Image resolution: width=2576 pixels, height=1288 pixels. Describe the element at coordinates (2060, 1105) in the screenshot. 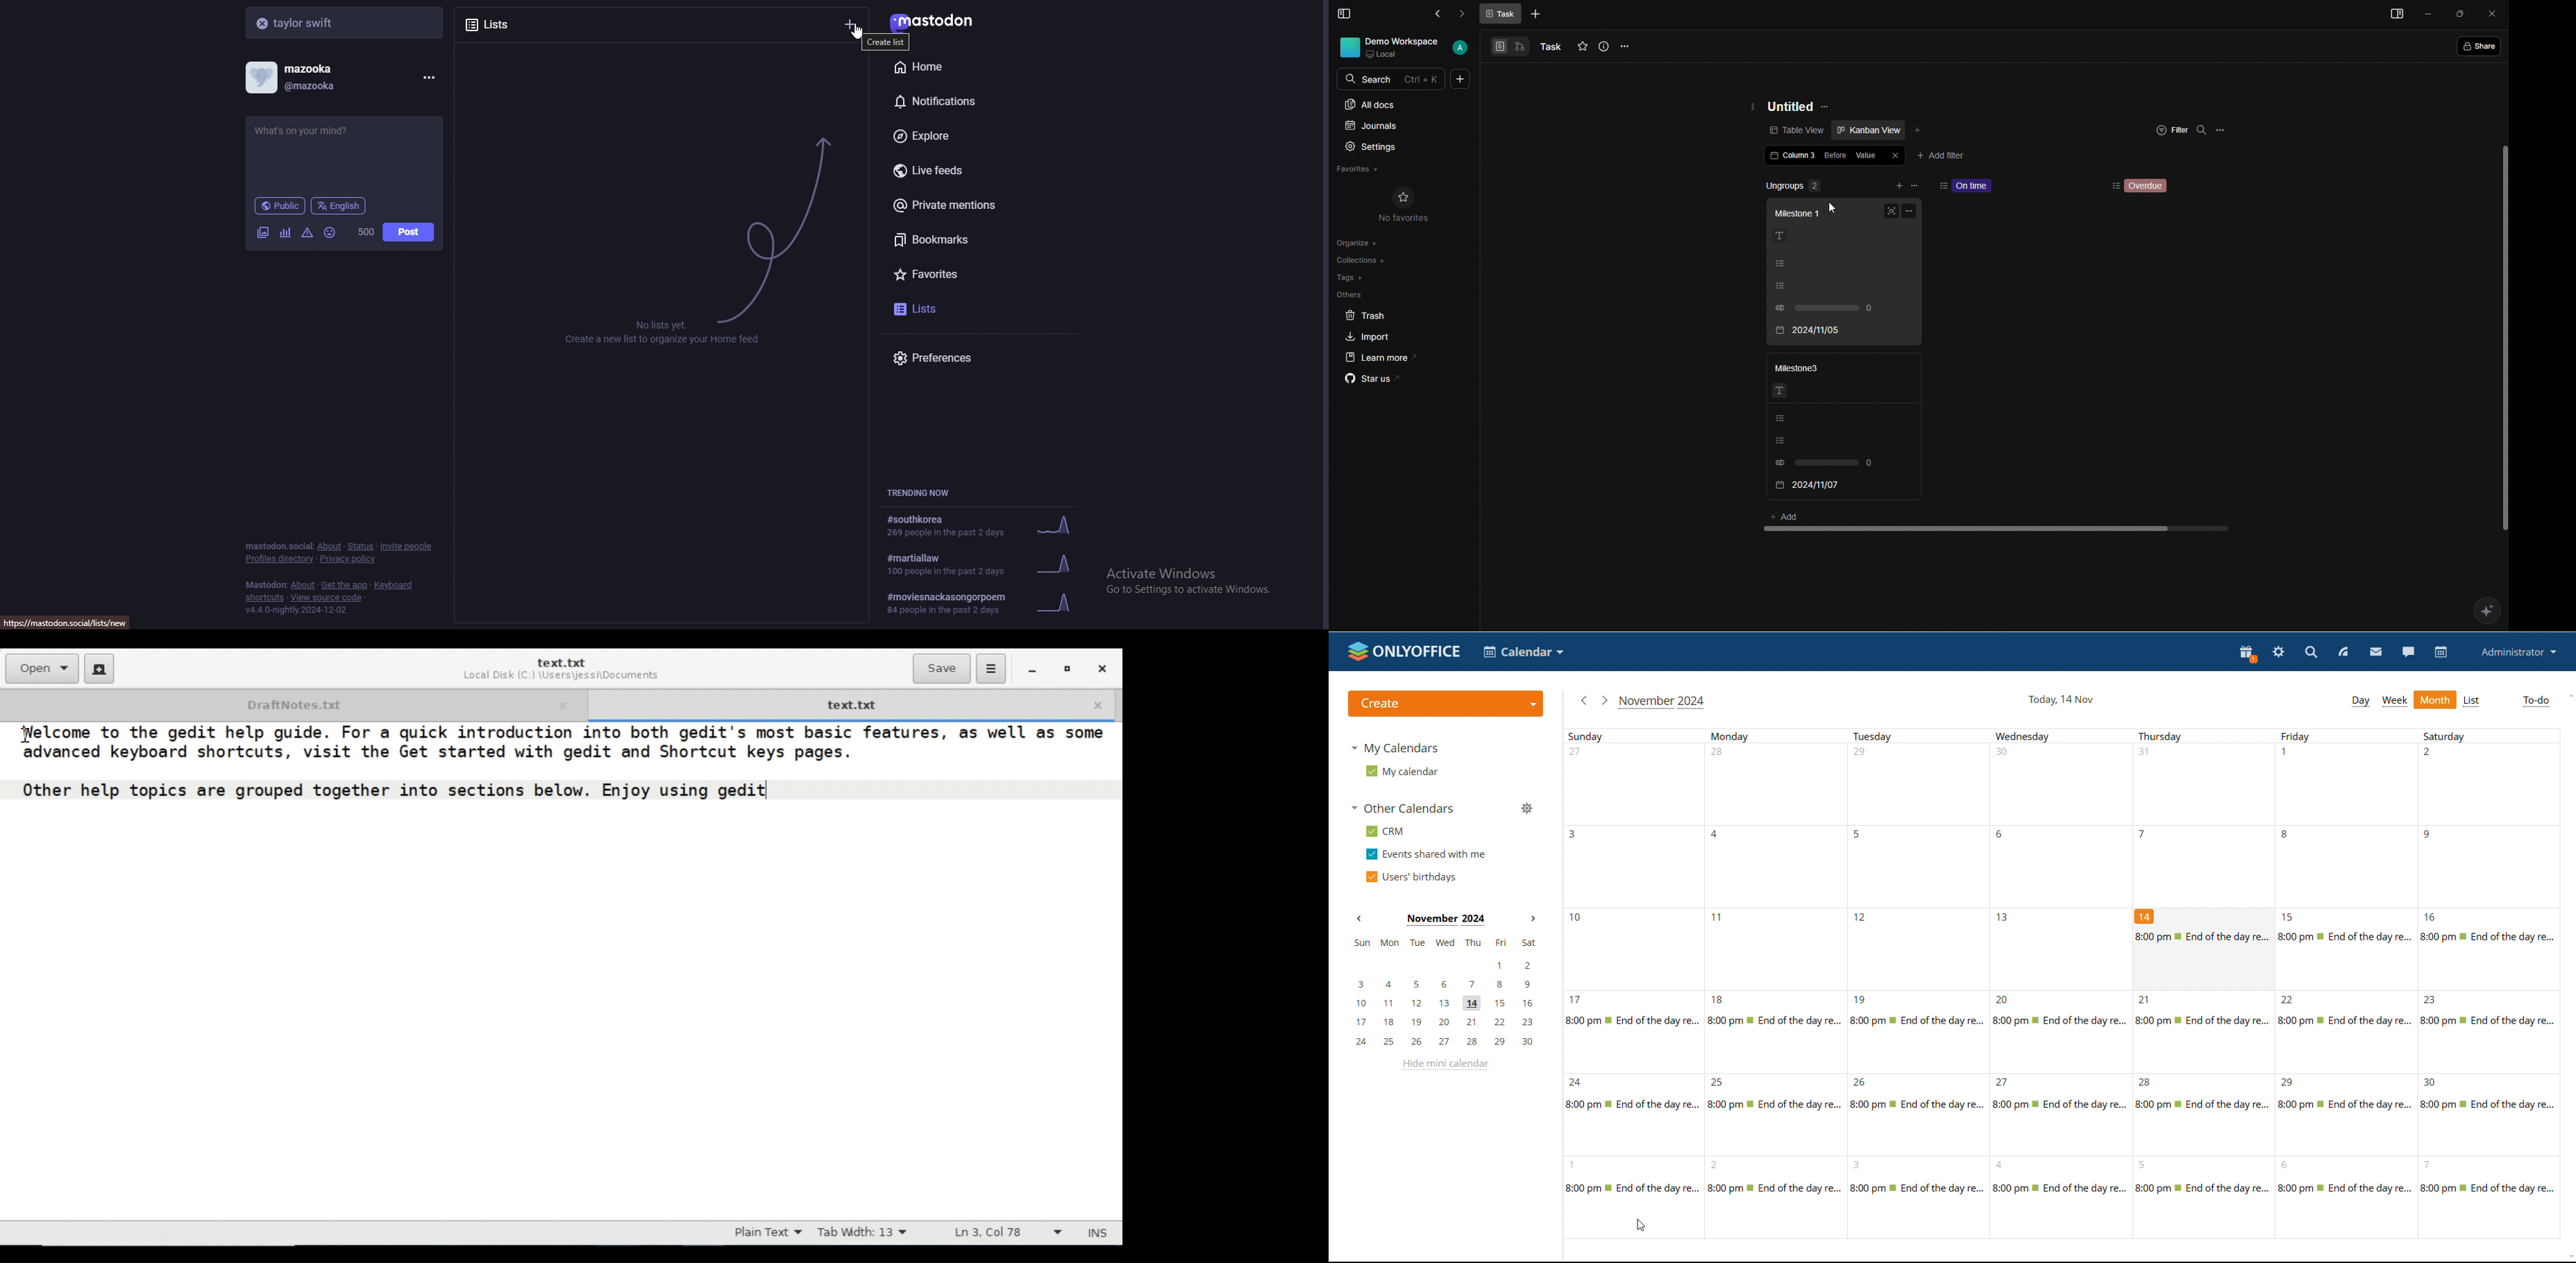

I see `Day details` at that location.